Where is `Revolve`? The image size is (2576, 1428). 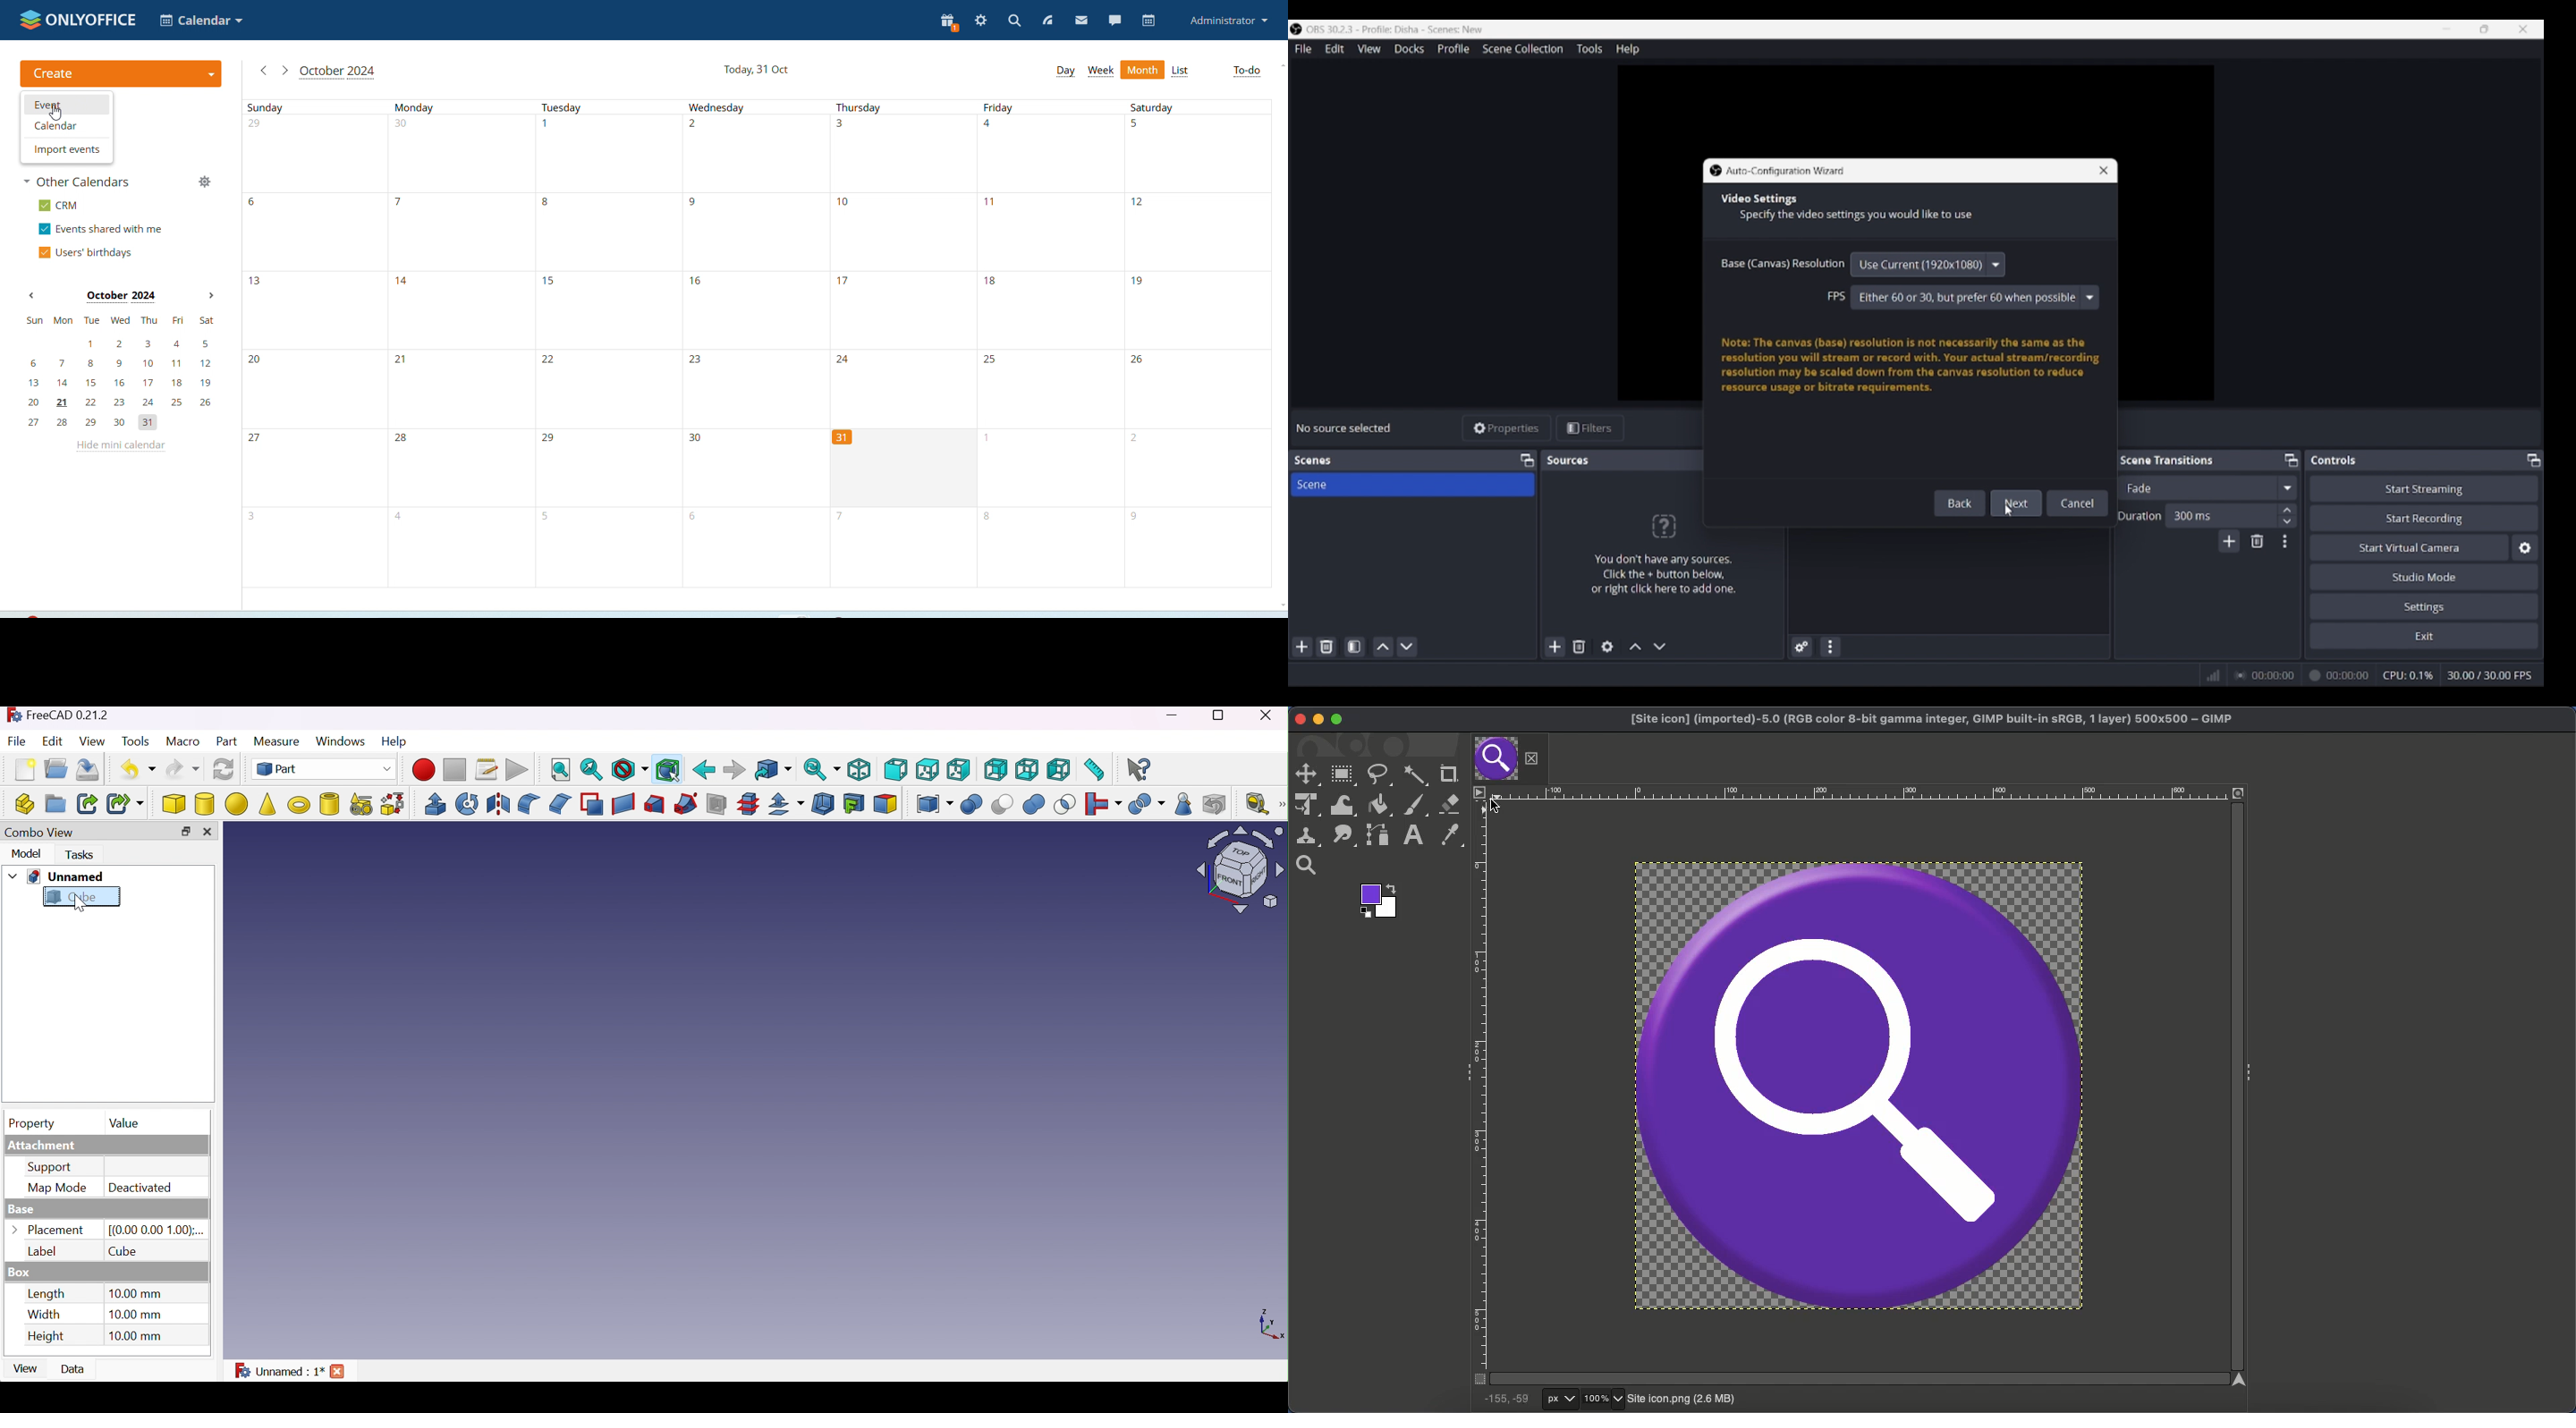 Revolve is located at coordinates (467, 804).